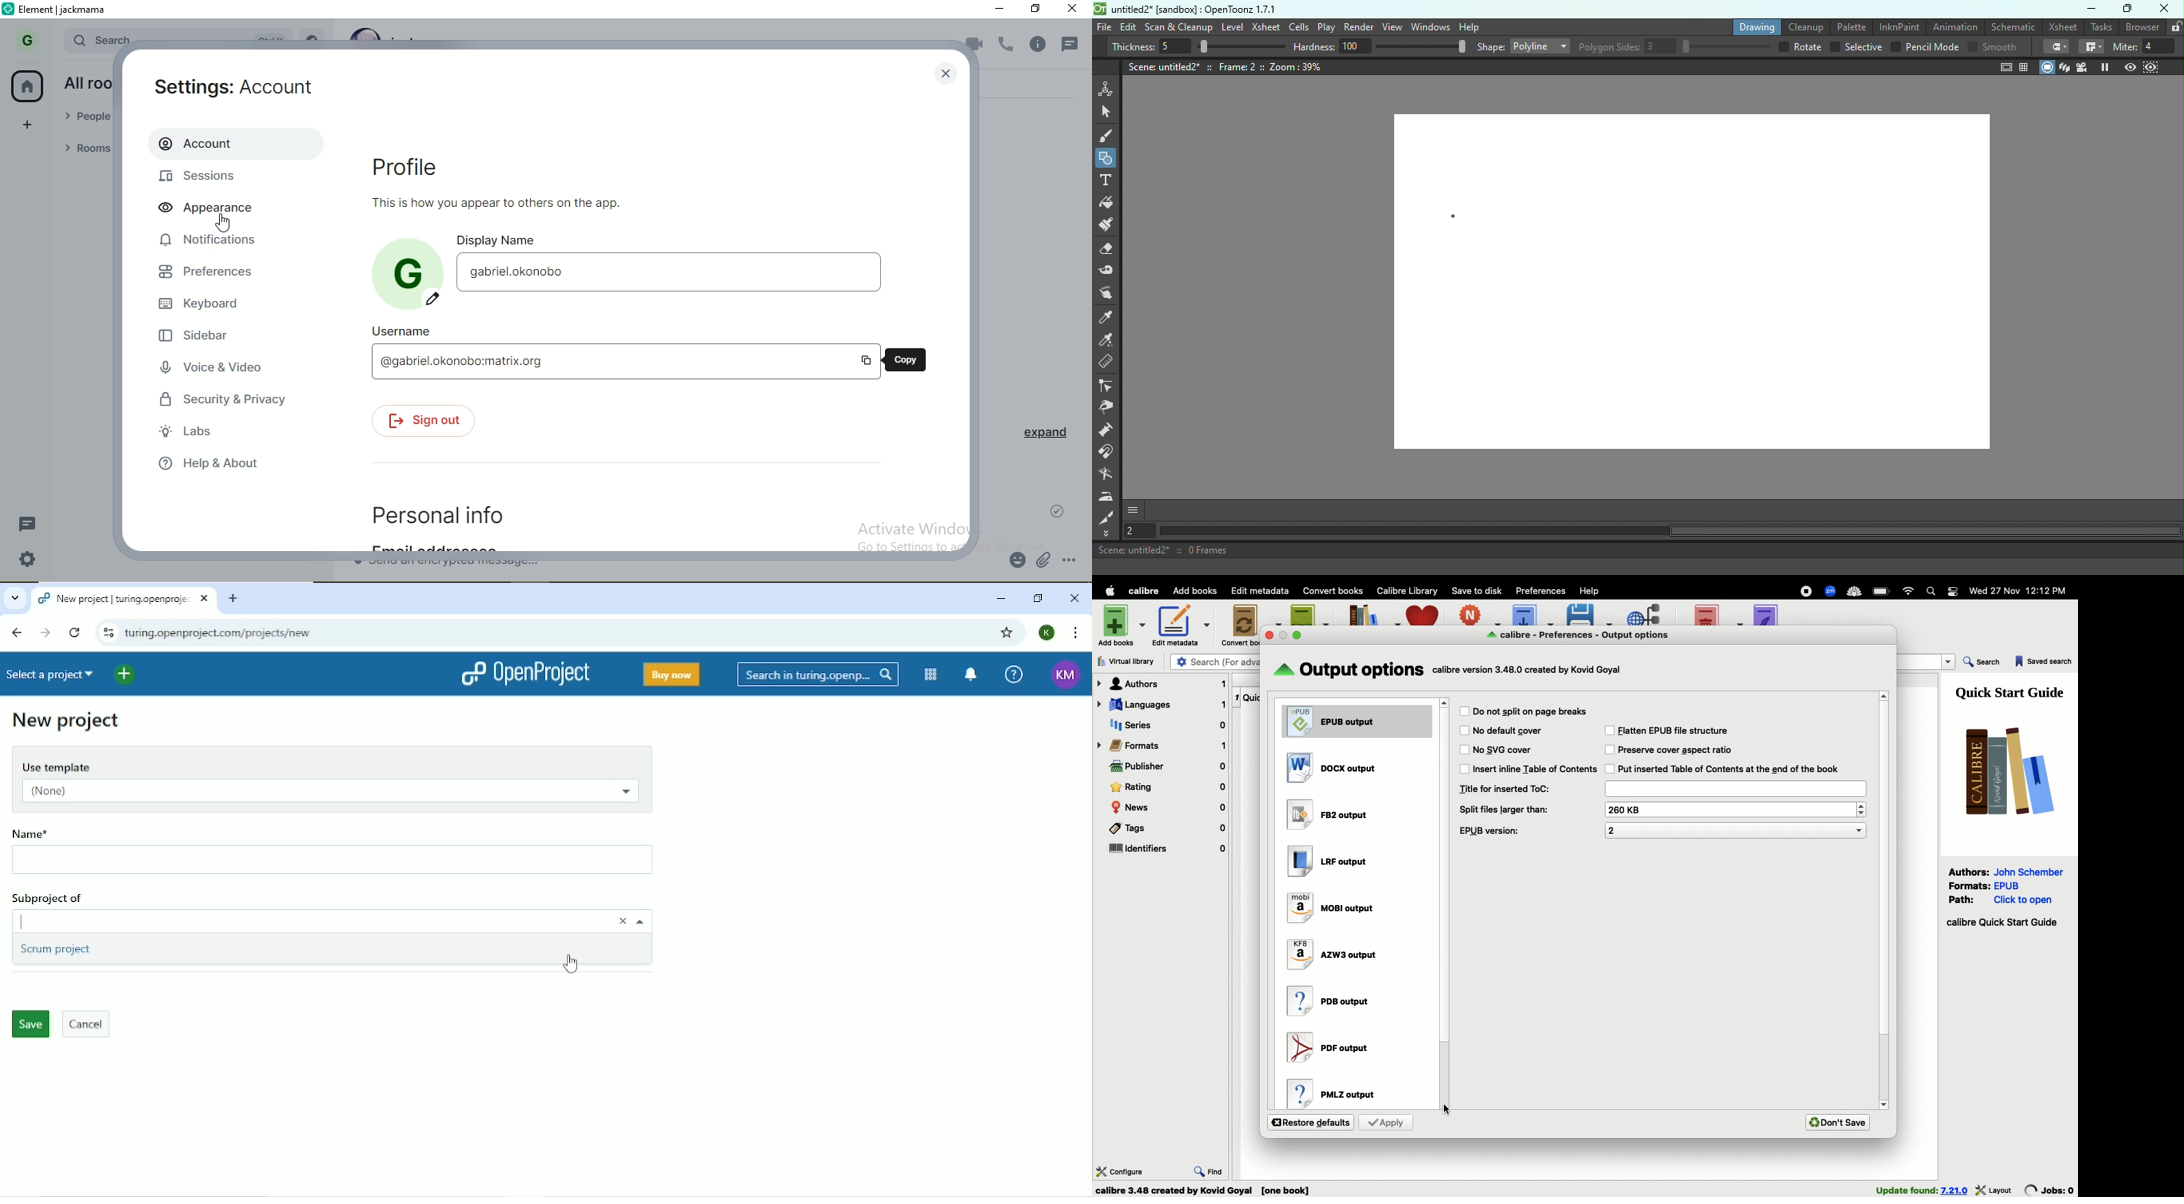 Image resolution: width=2184 pixels, height=1204 pixels. Describe the element at coordinates (1299, 634) in the screenshot. I see `maximise` at that location.